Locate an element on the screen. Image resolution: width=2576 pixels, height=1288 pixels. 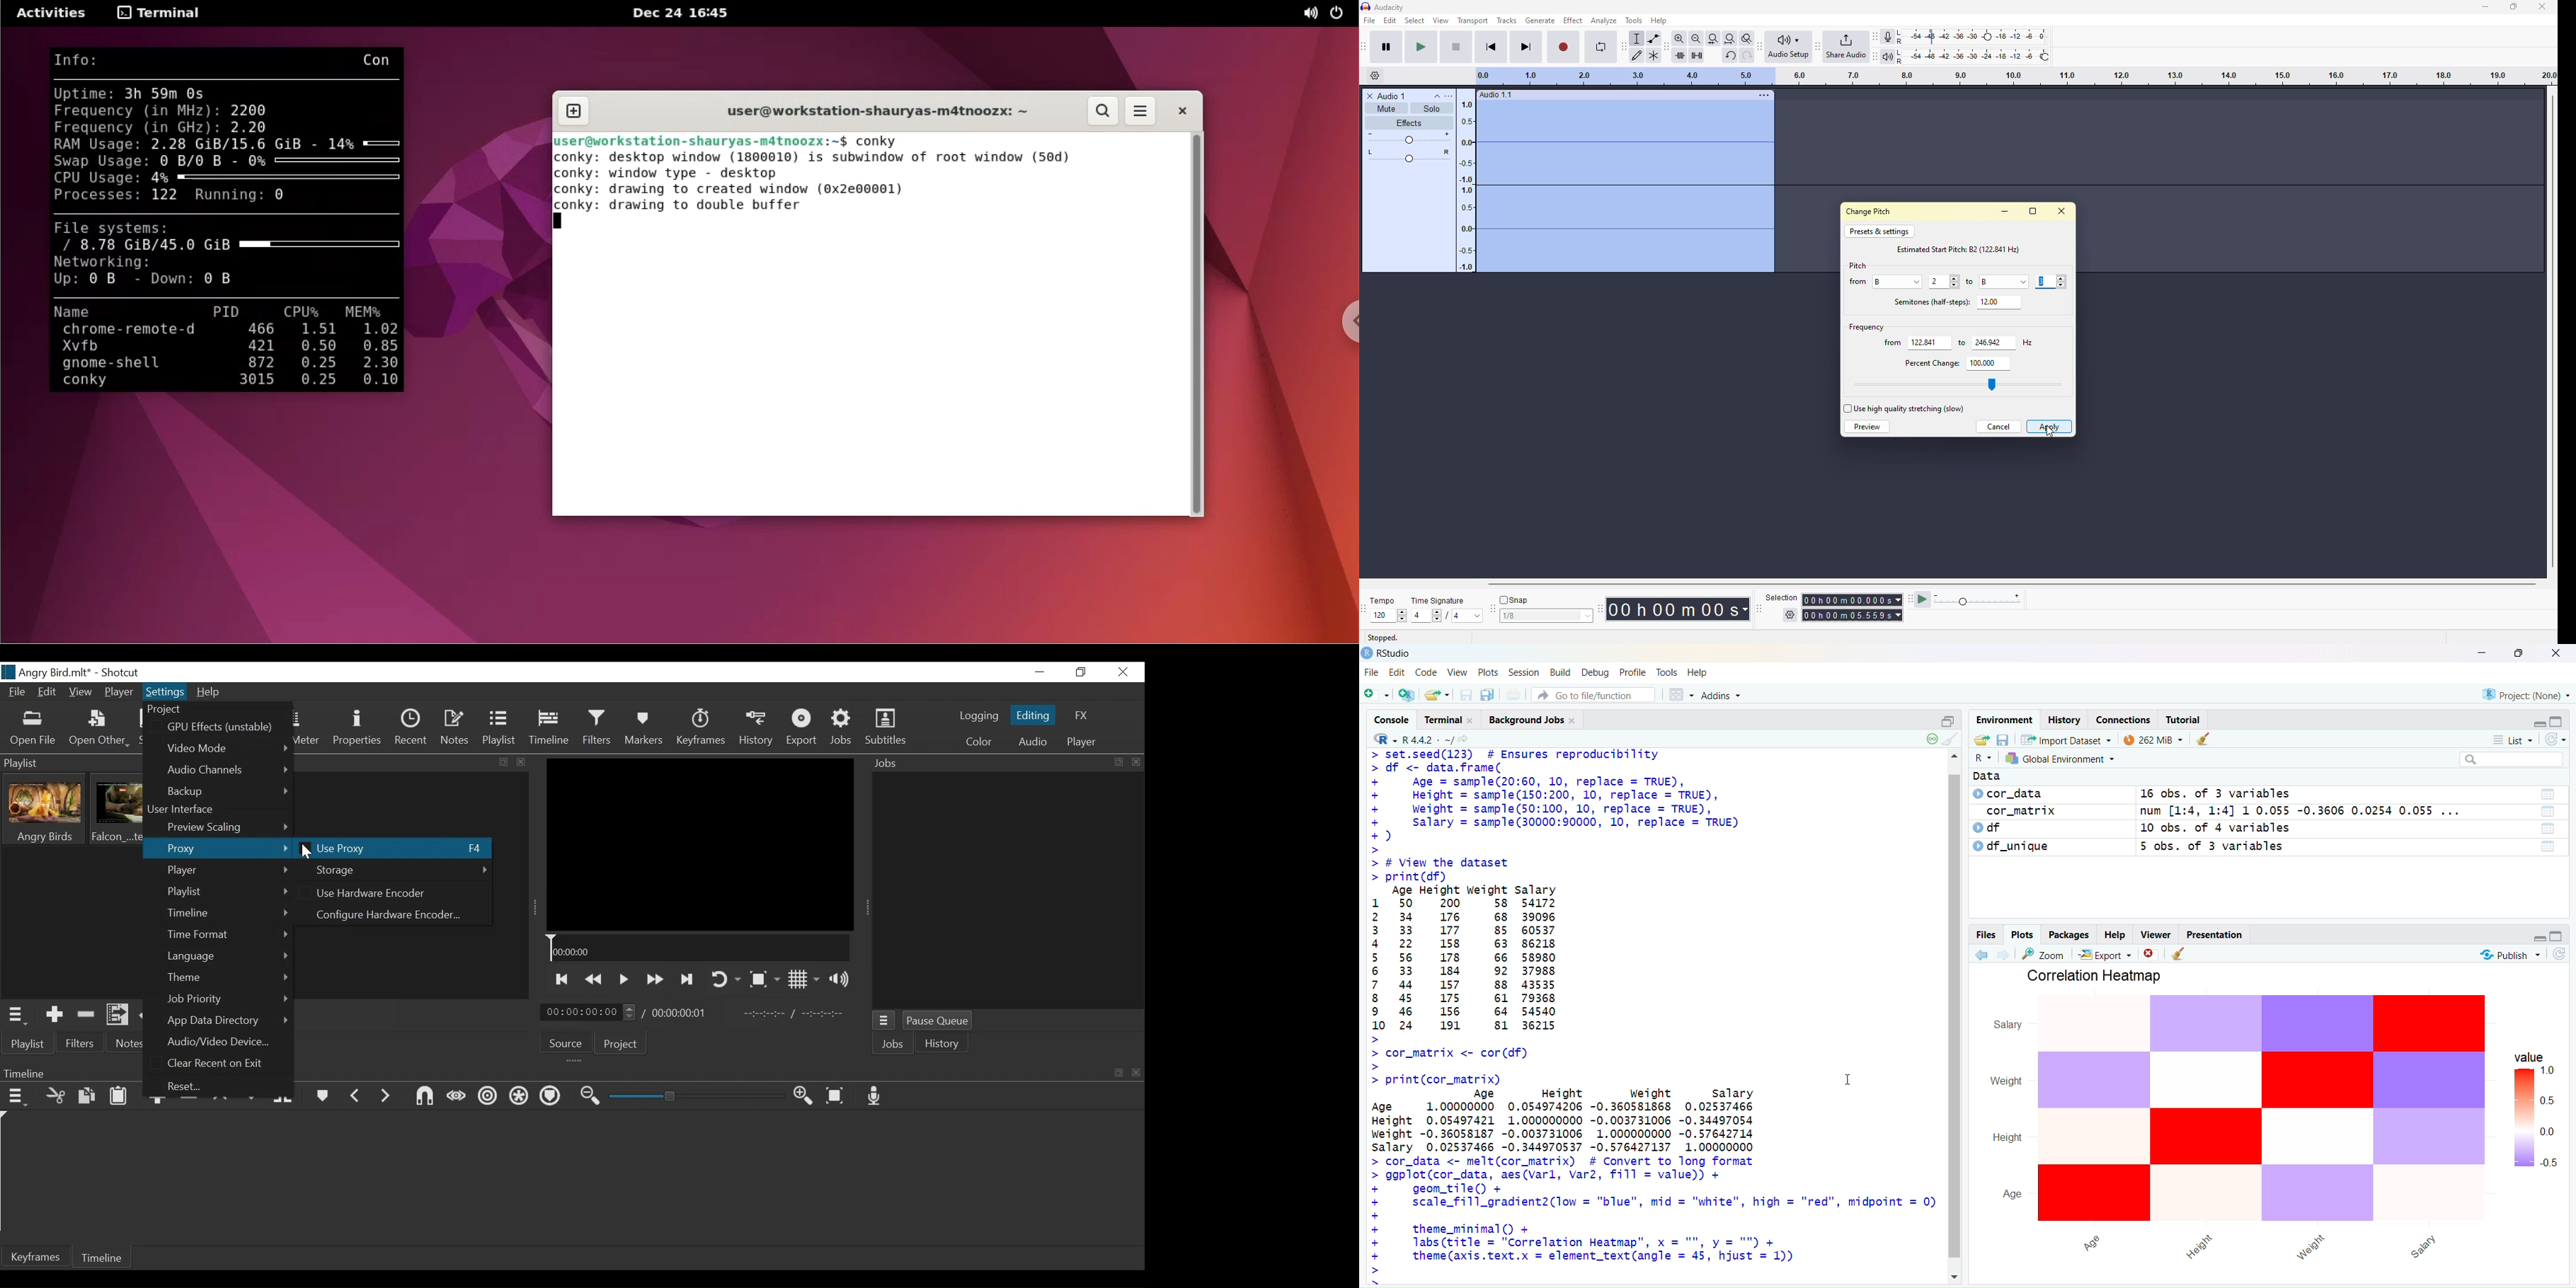
Weight is located at coordinates (2314, 1246).